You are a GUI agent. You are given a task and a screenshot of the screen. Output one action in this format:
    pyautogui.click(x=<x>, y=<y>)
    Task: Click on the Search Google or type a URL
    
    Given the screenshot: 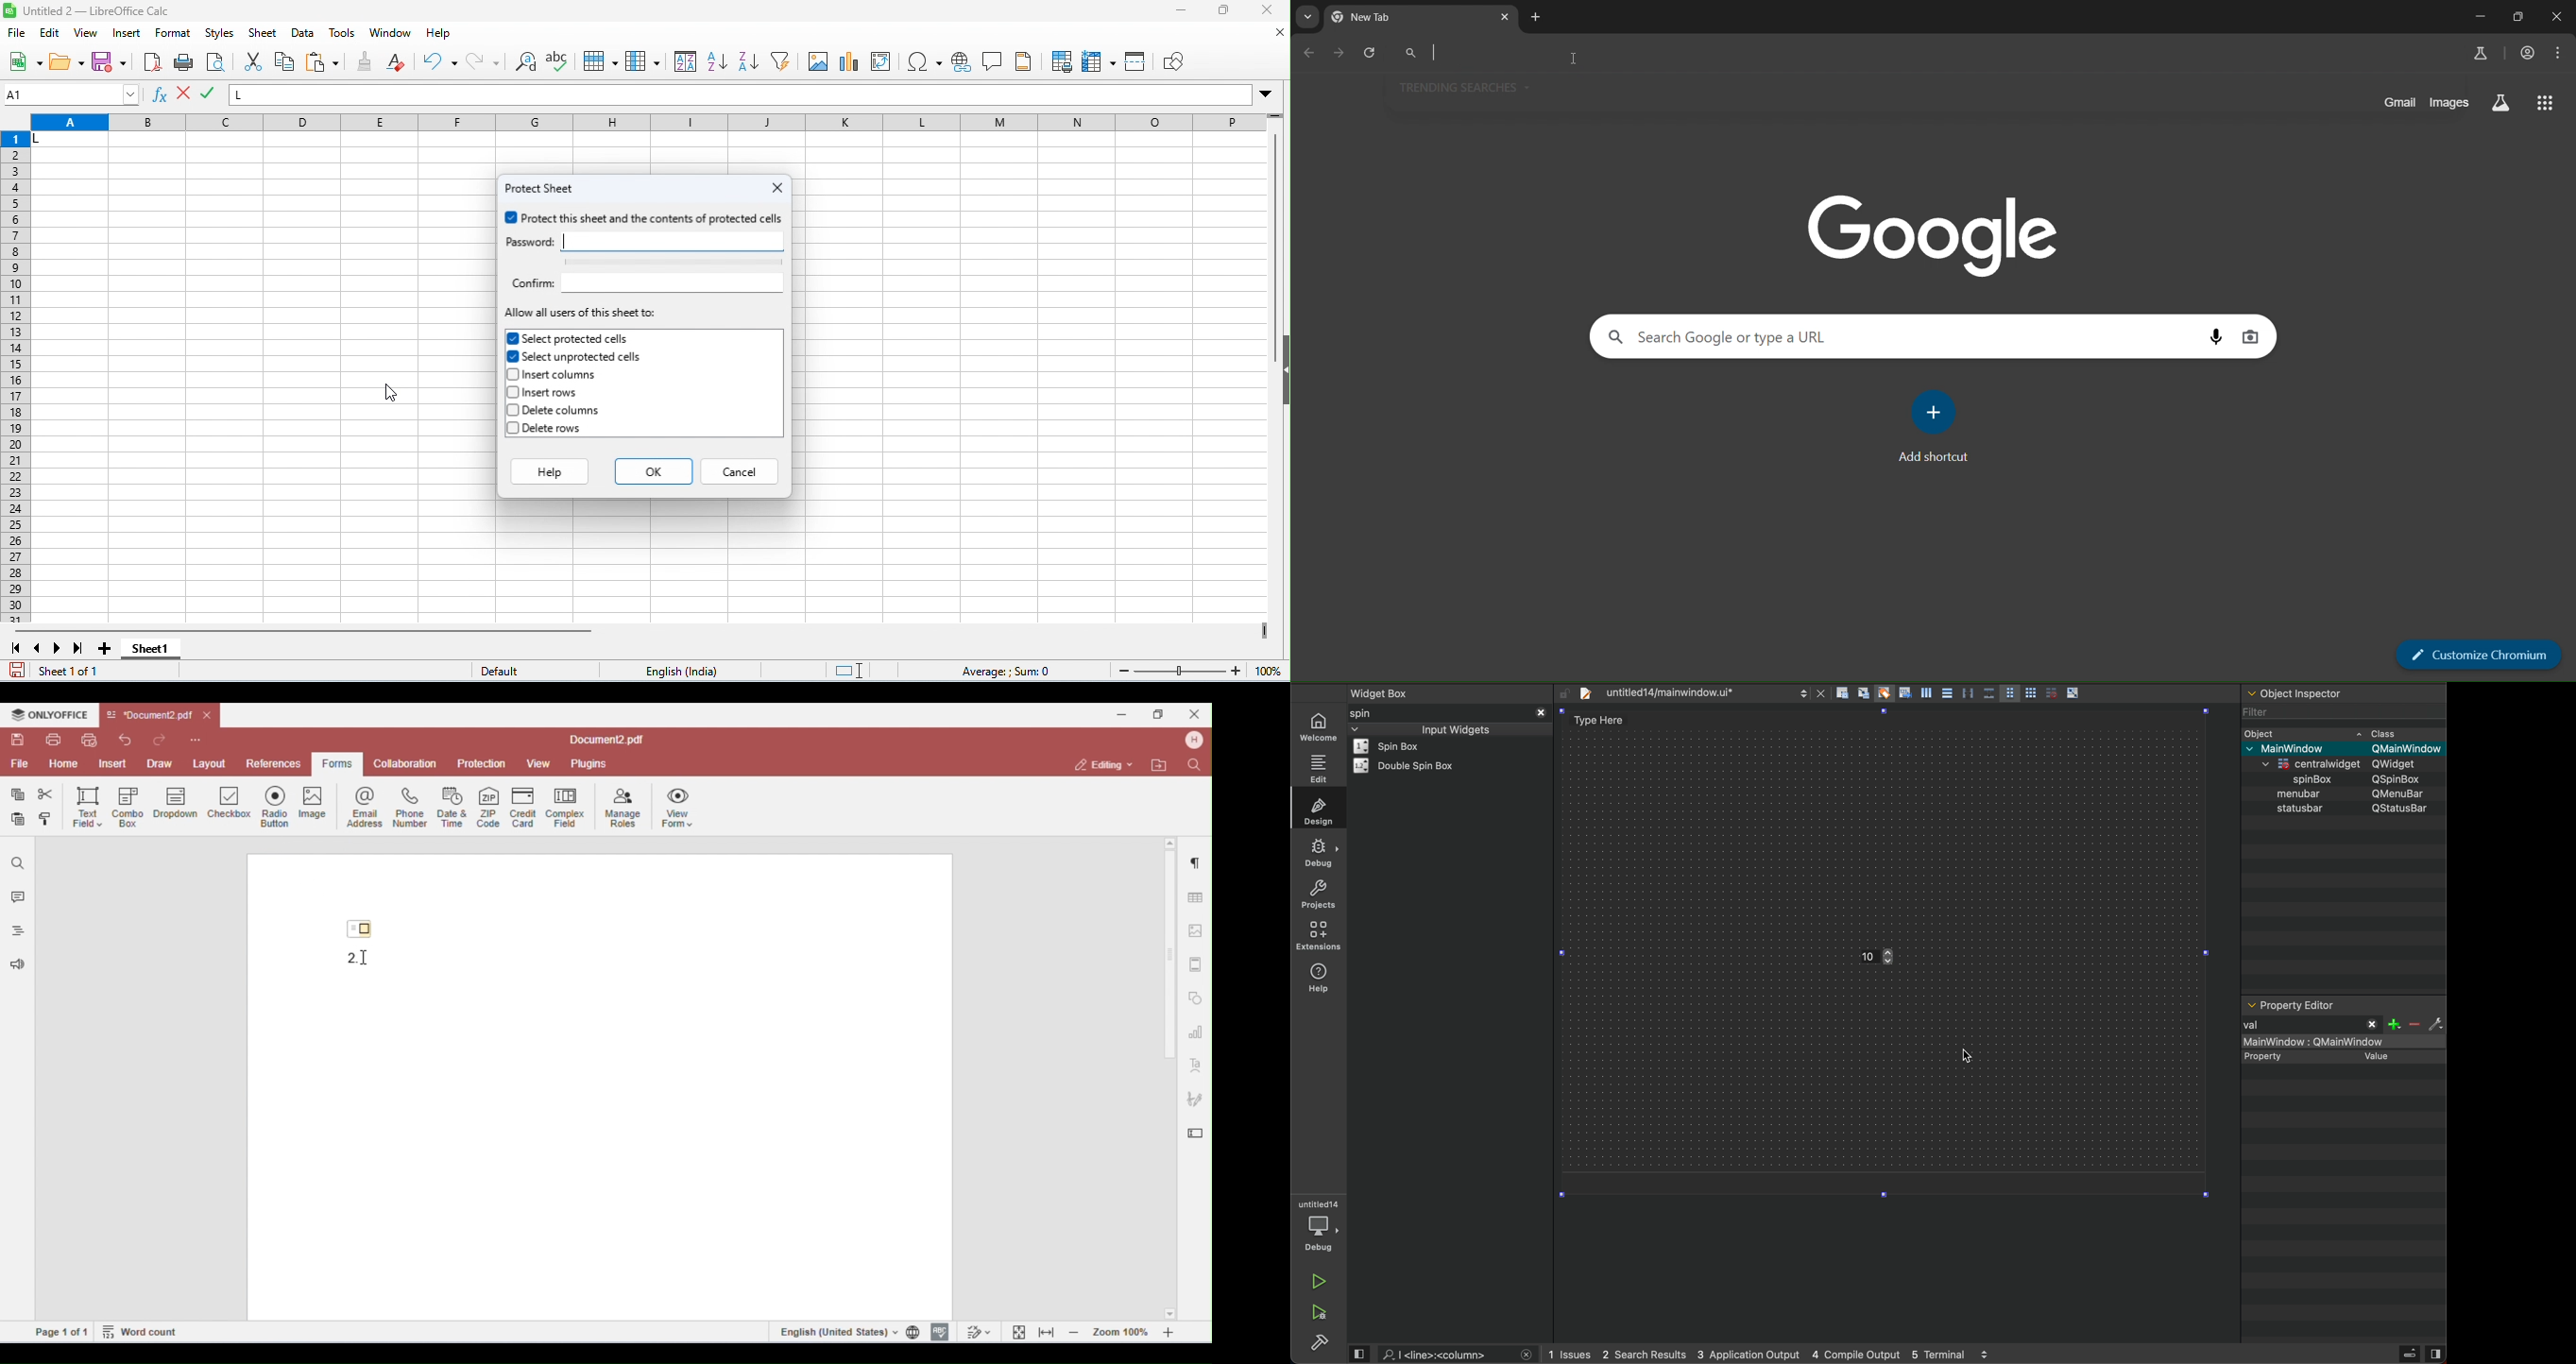 What is the action you would take?
    pyautogui.click(x=1720, y=337)
    